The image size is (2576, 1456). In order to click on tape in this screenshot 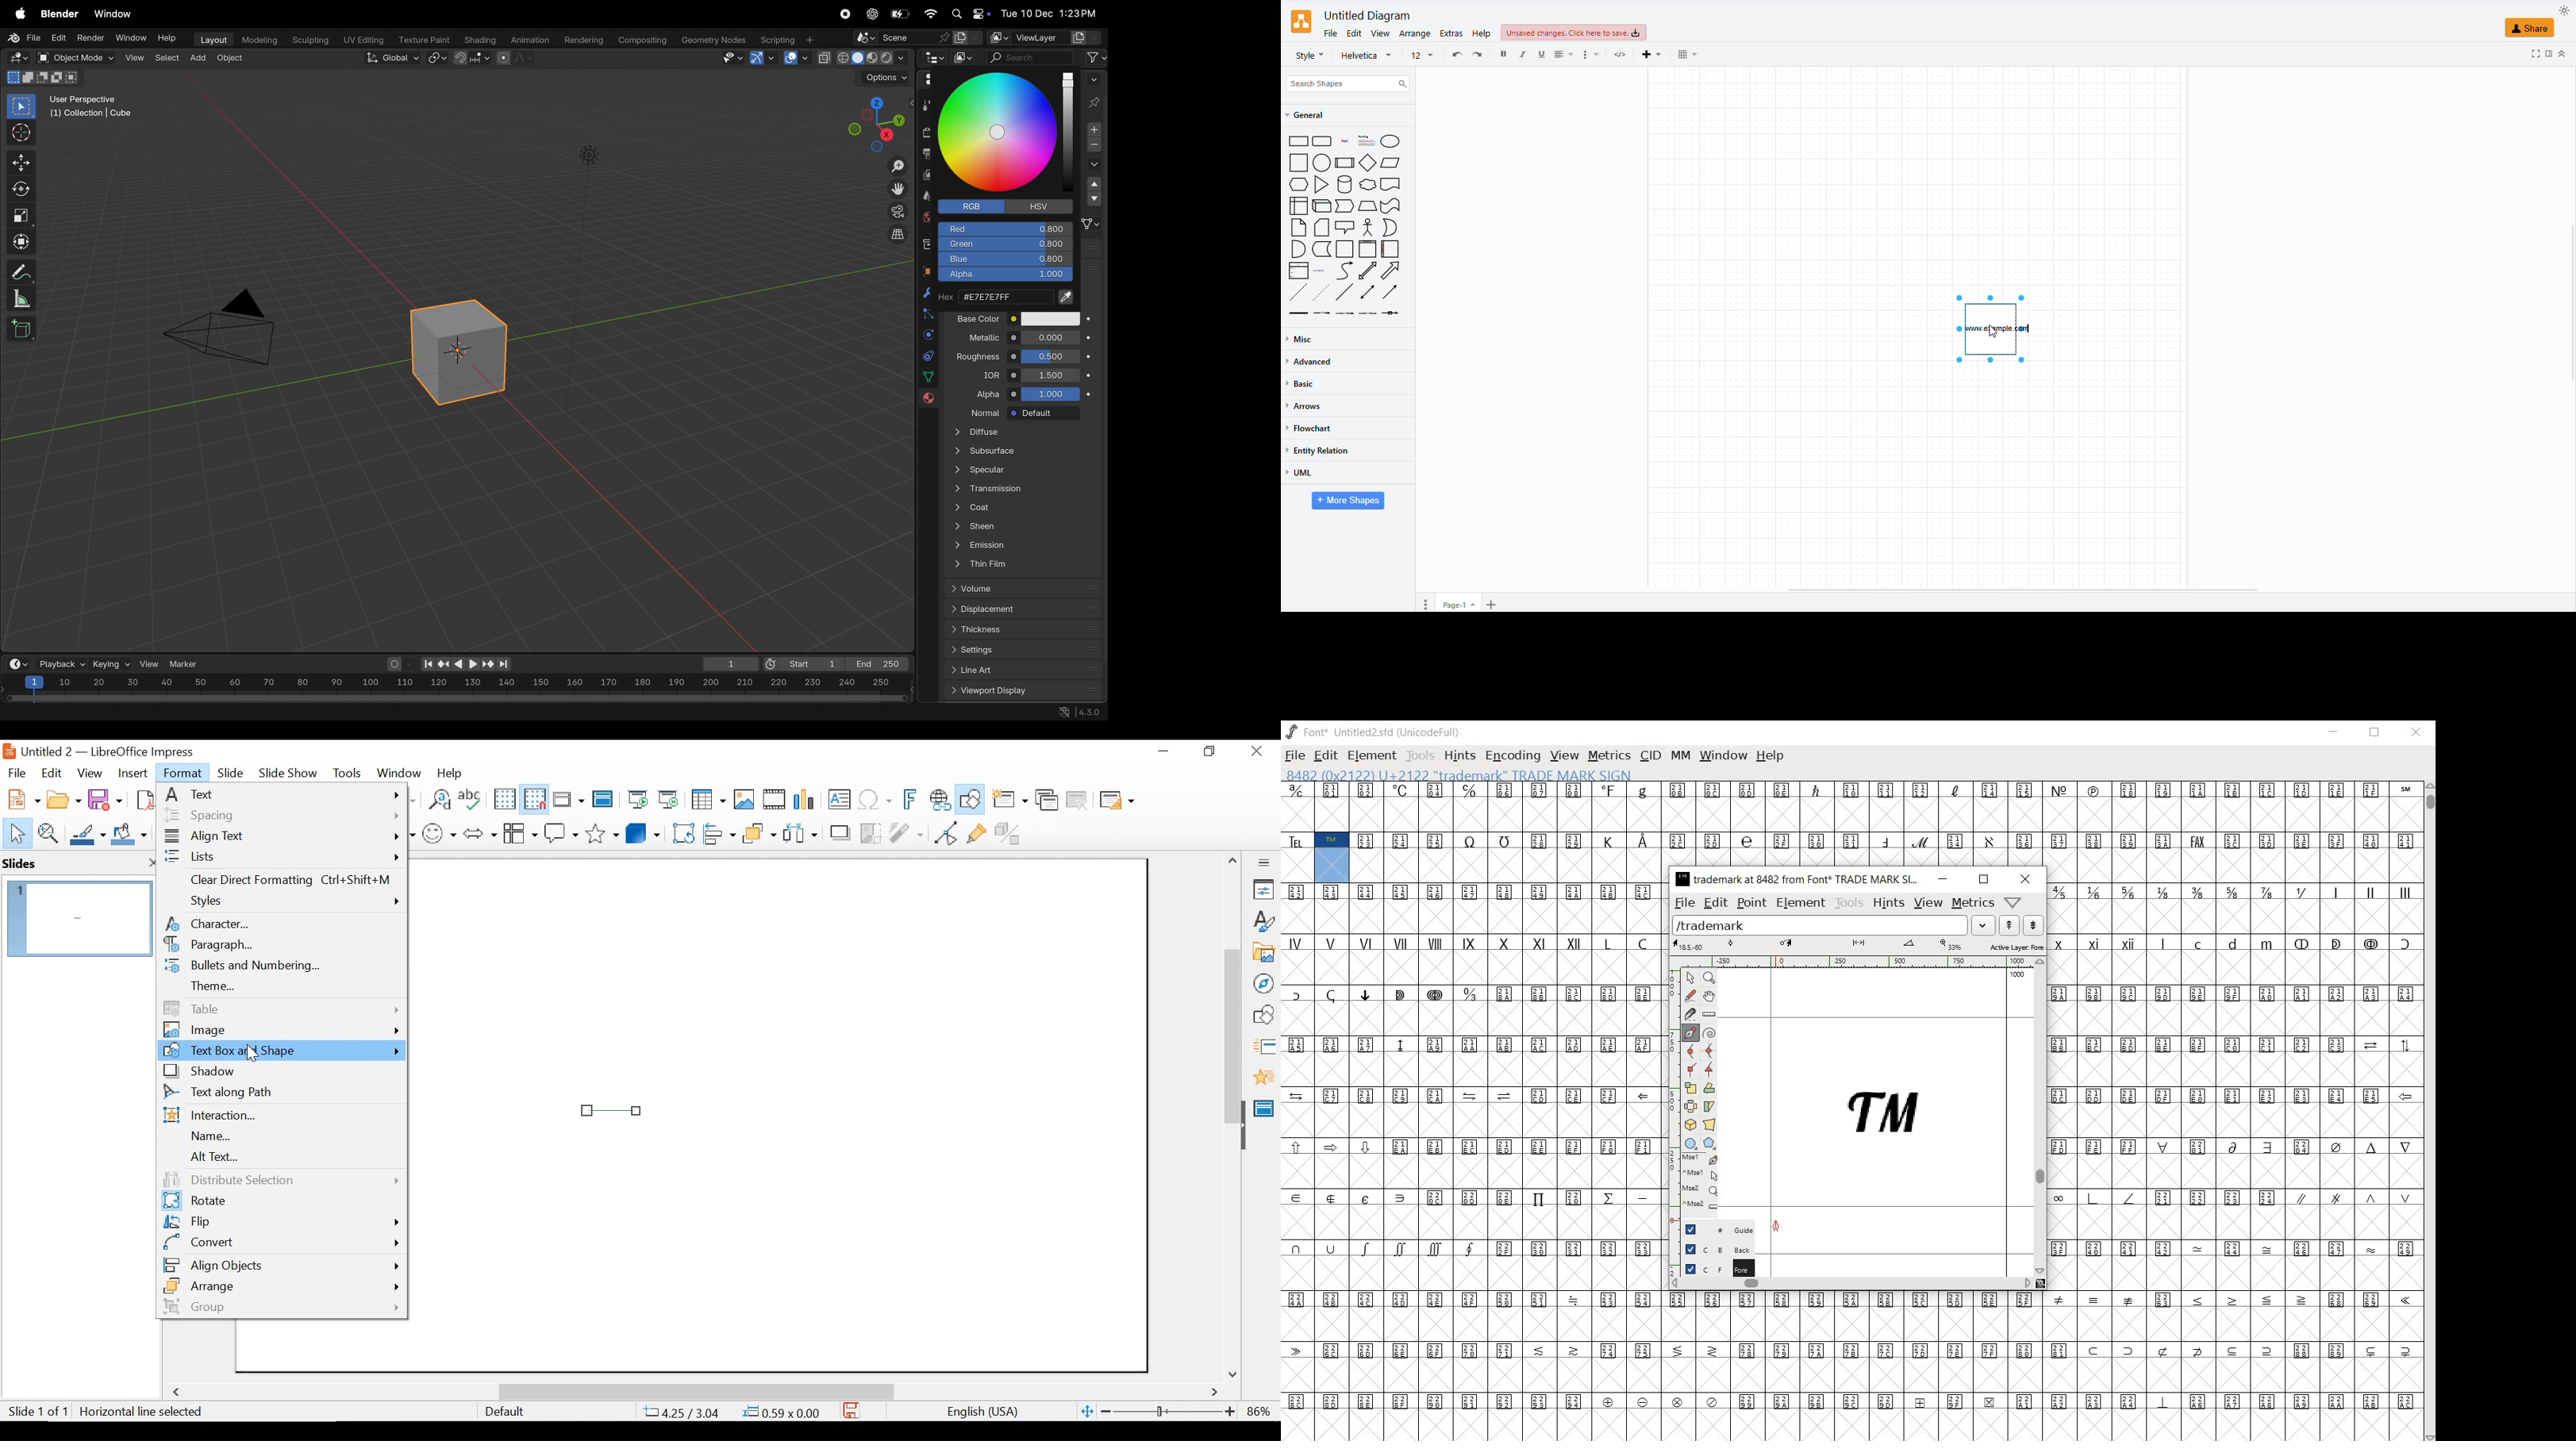, I will do `click(1391, 206)`.